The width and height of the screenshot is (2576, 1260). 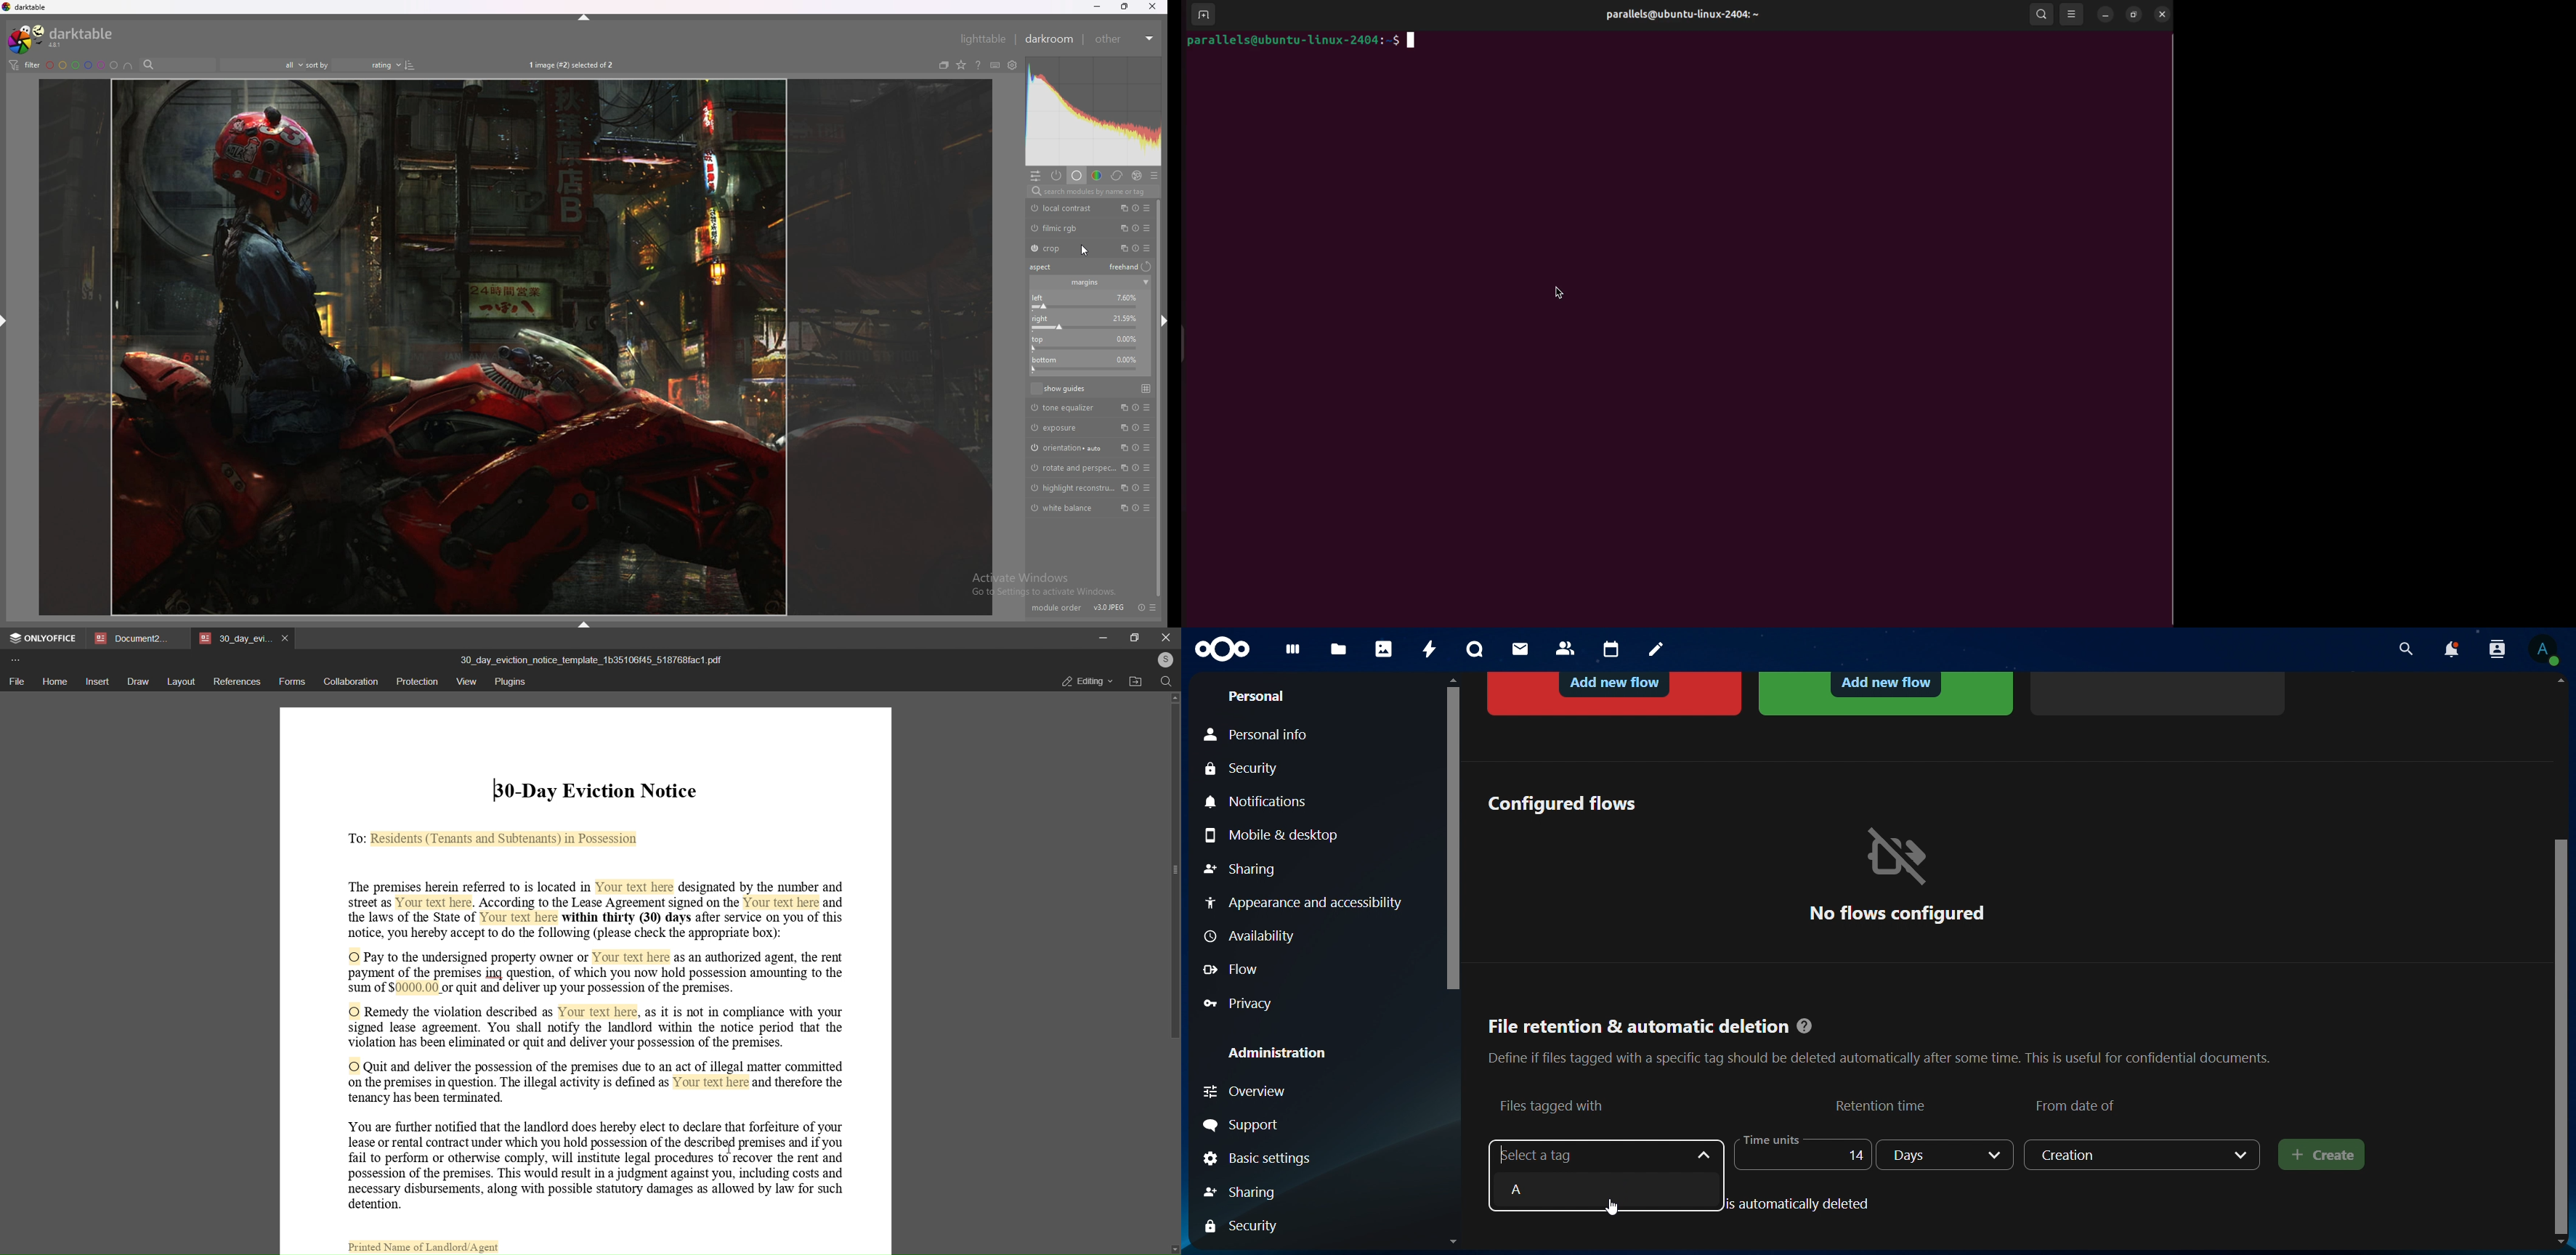 What do you see at coordinates (1087, 323) in the screenshot?
I see `top` at bounding box center [1087, 323].